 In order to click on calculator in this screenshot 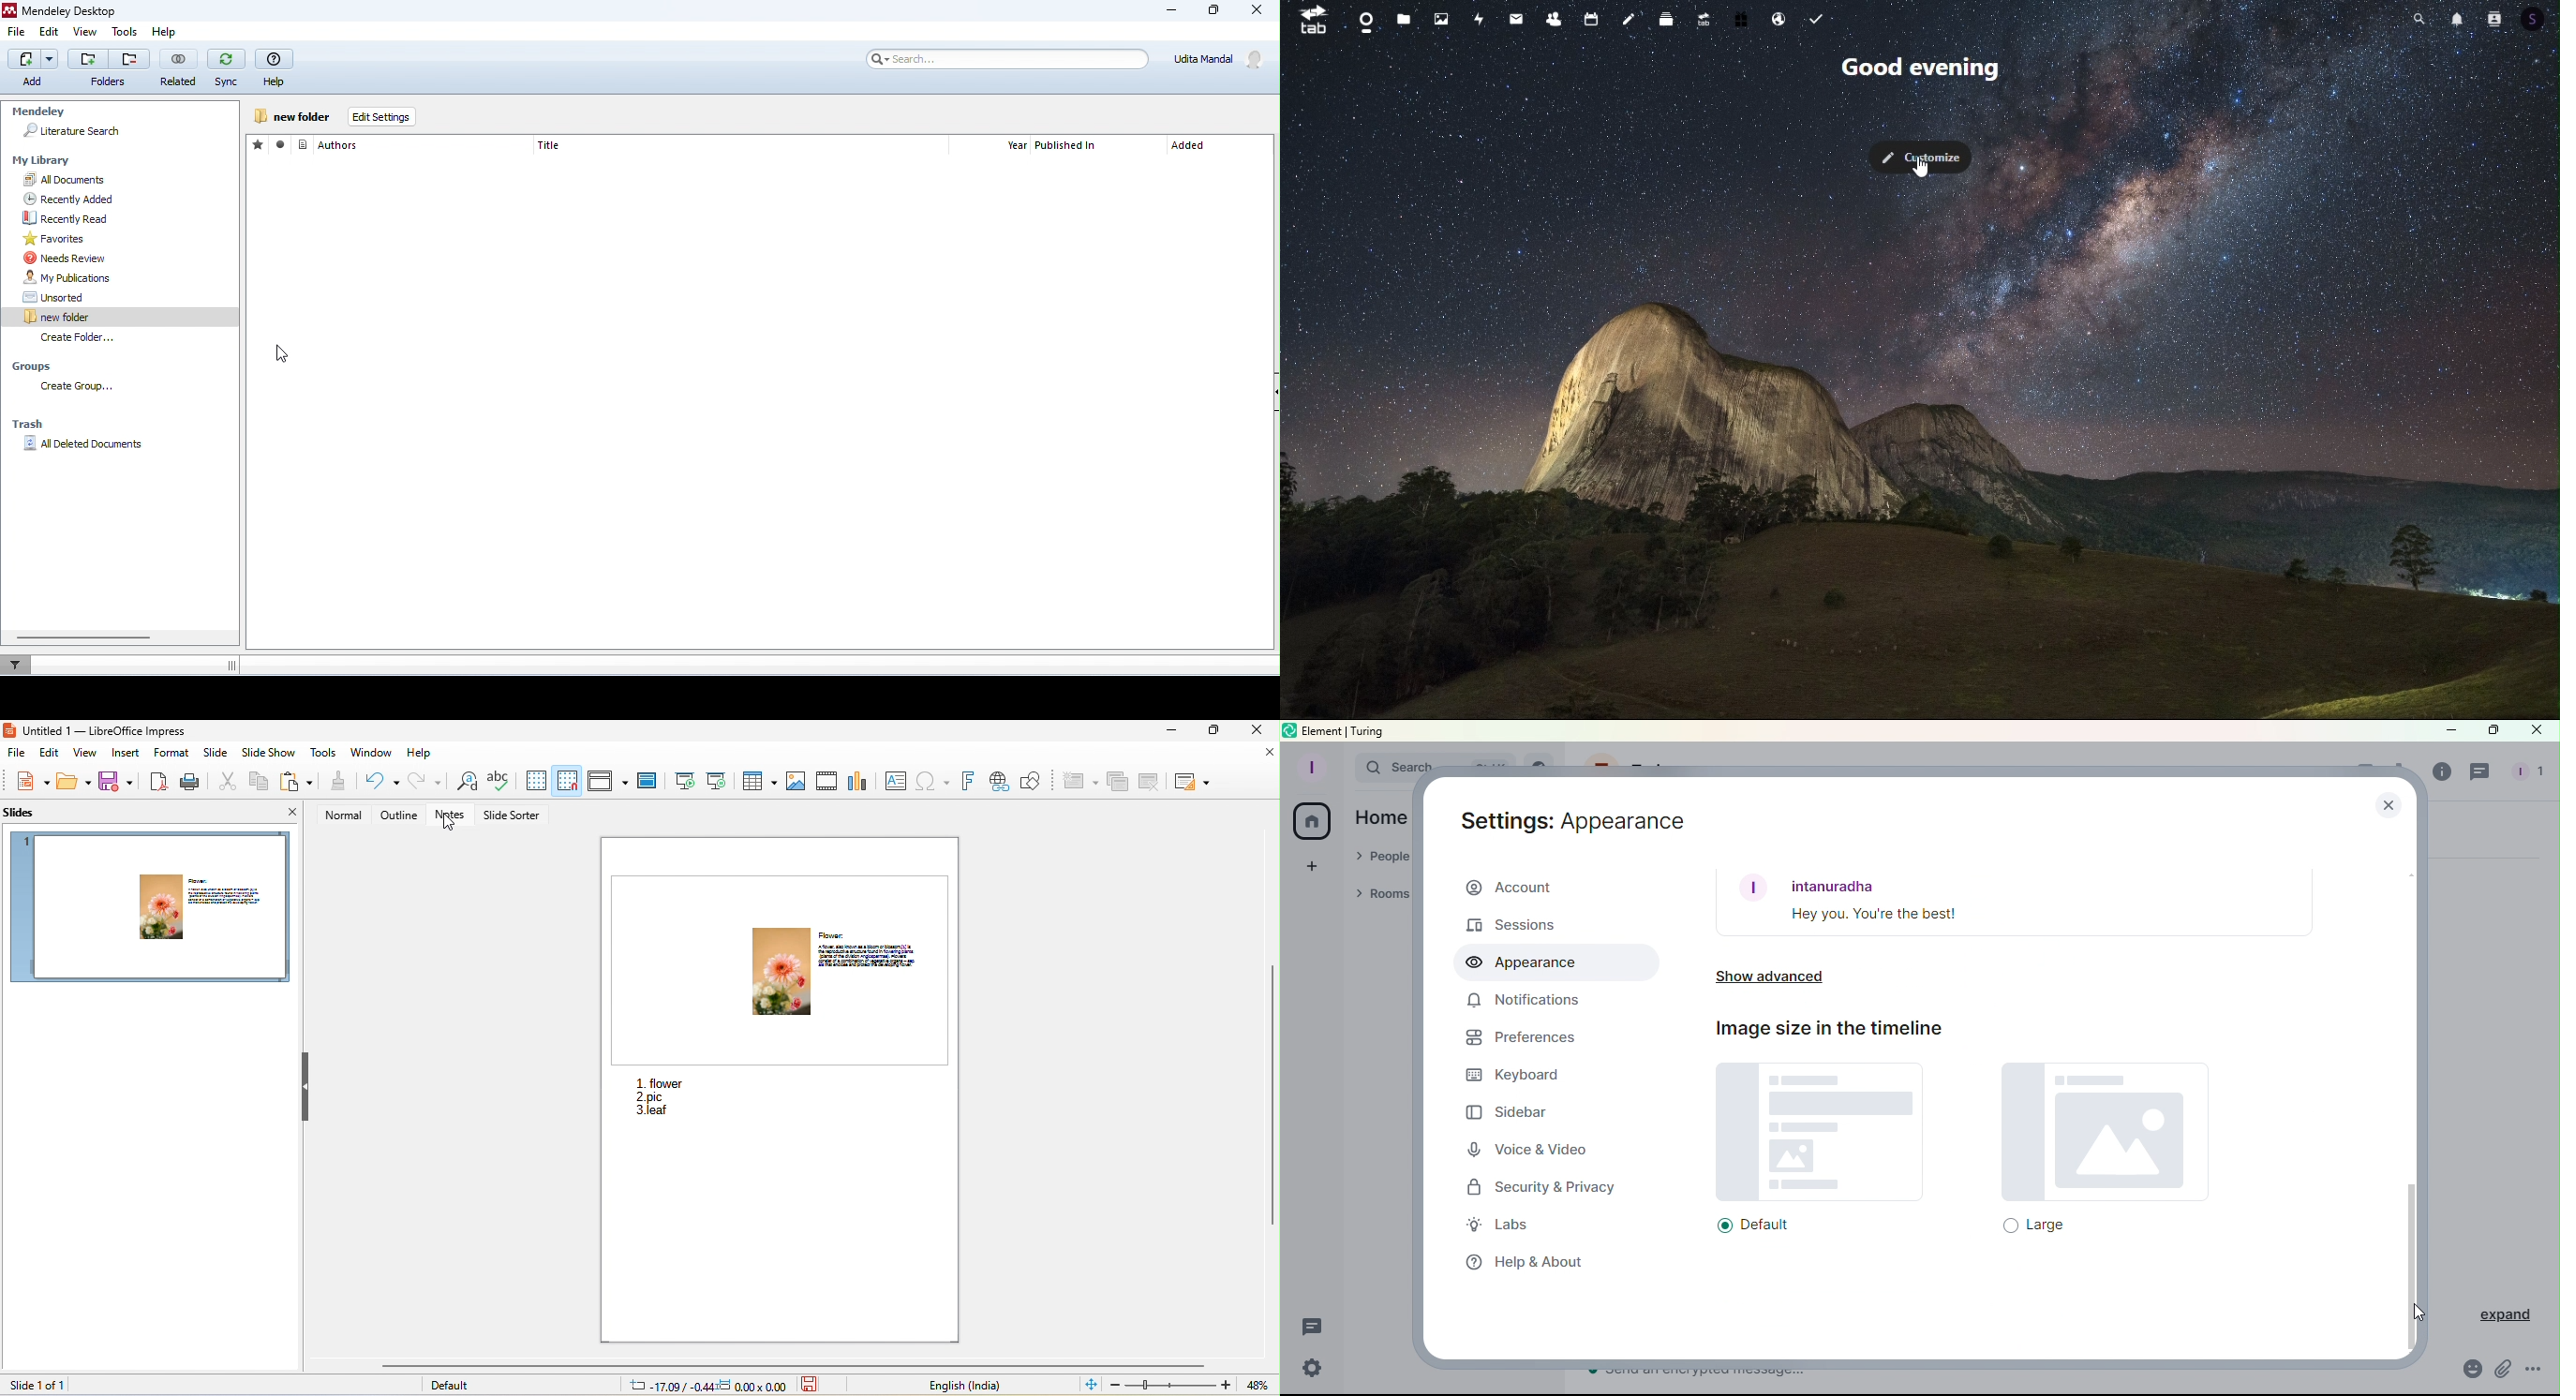, I will do `click(1191, 781)`.